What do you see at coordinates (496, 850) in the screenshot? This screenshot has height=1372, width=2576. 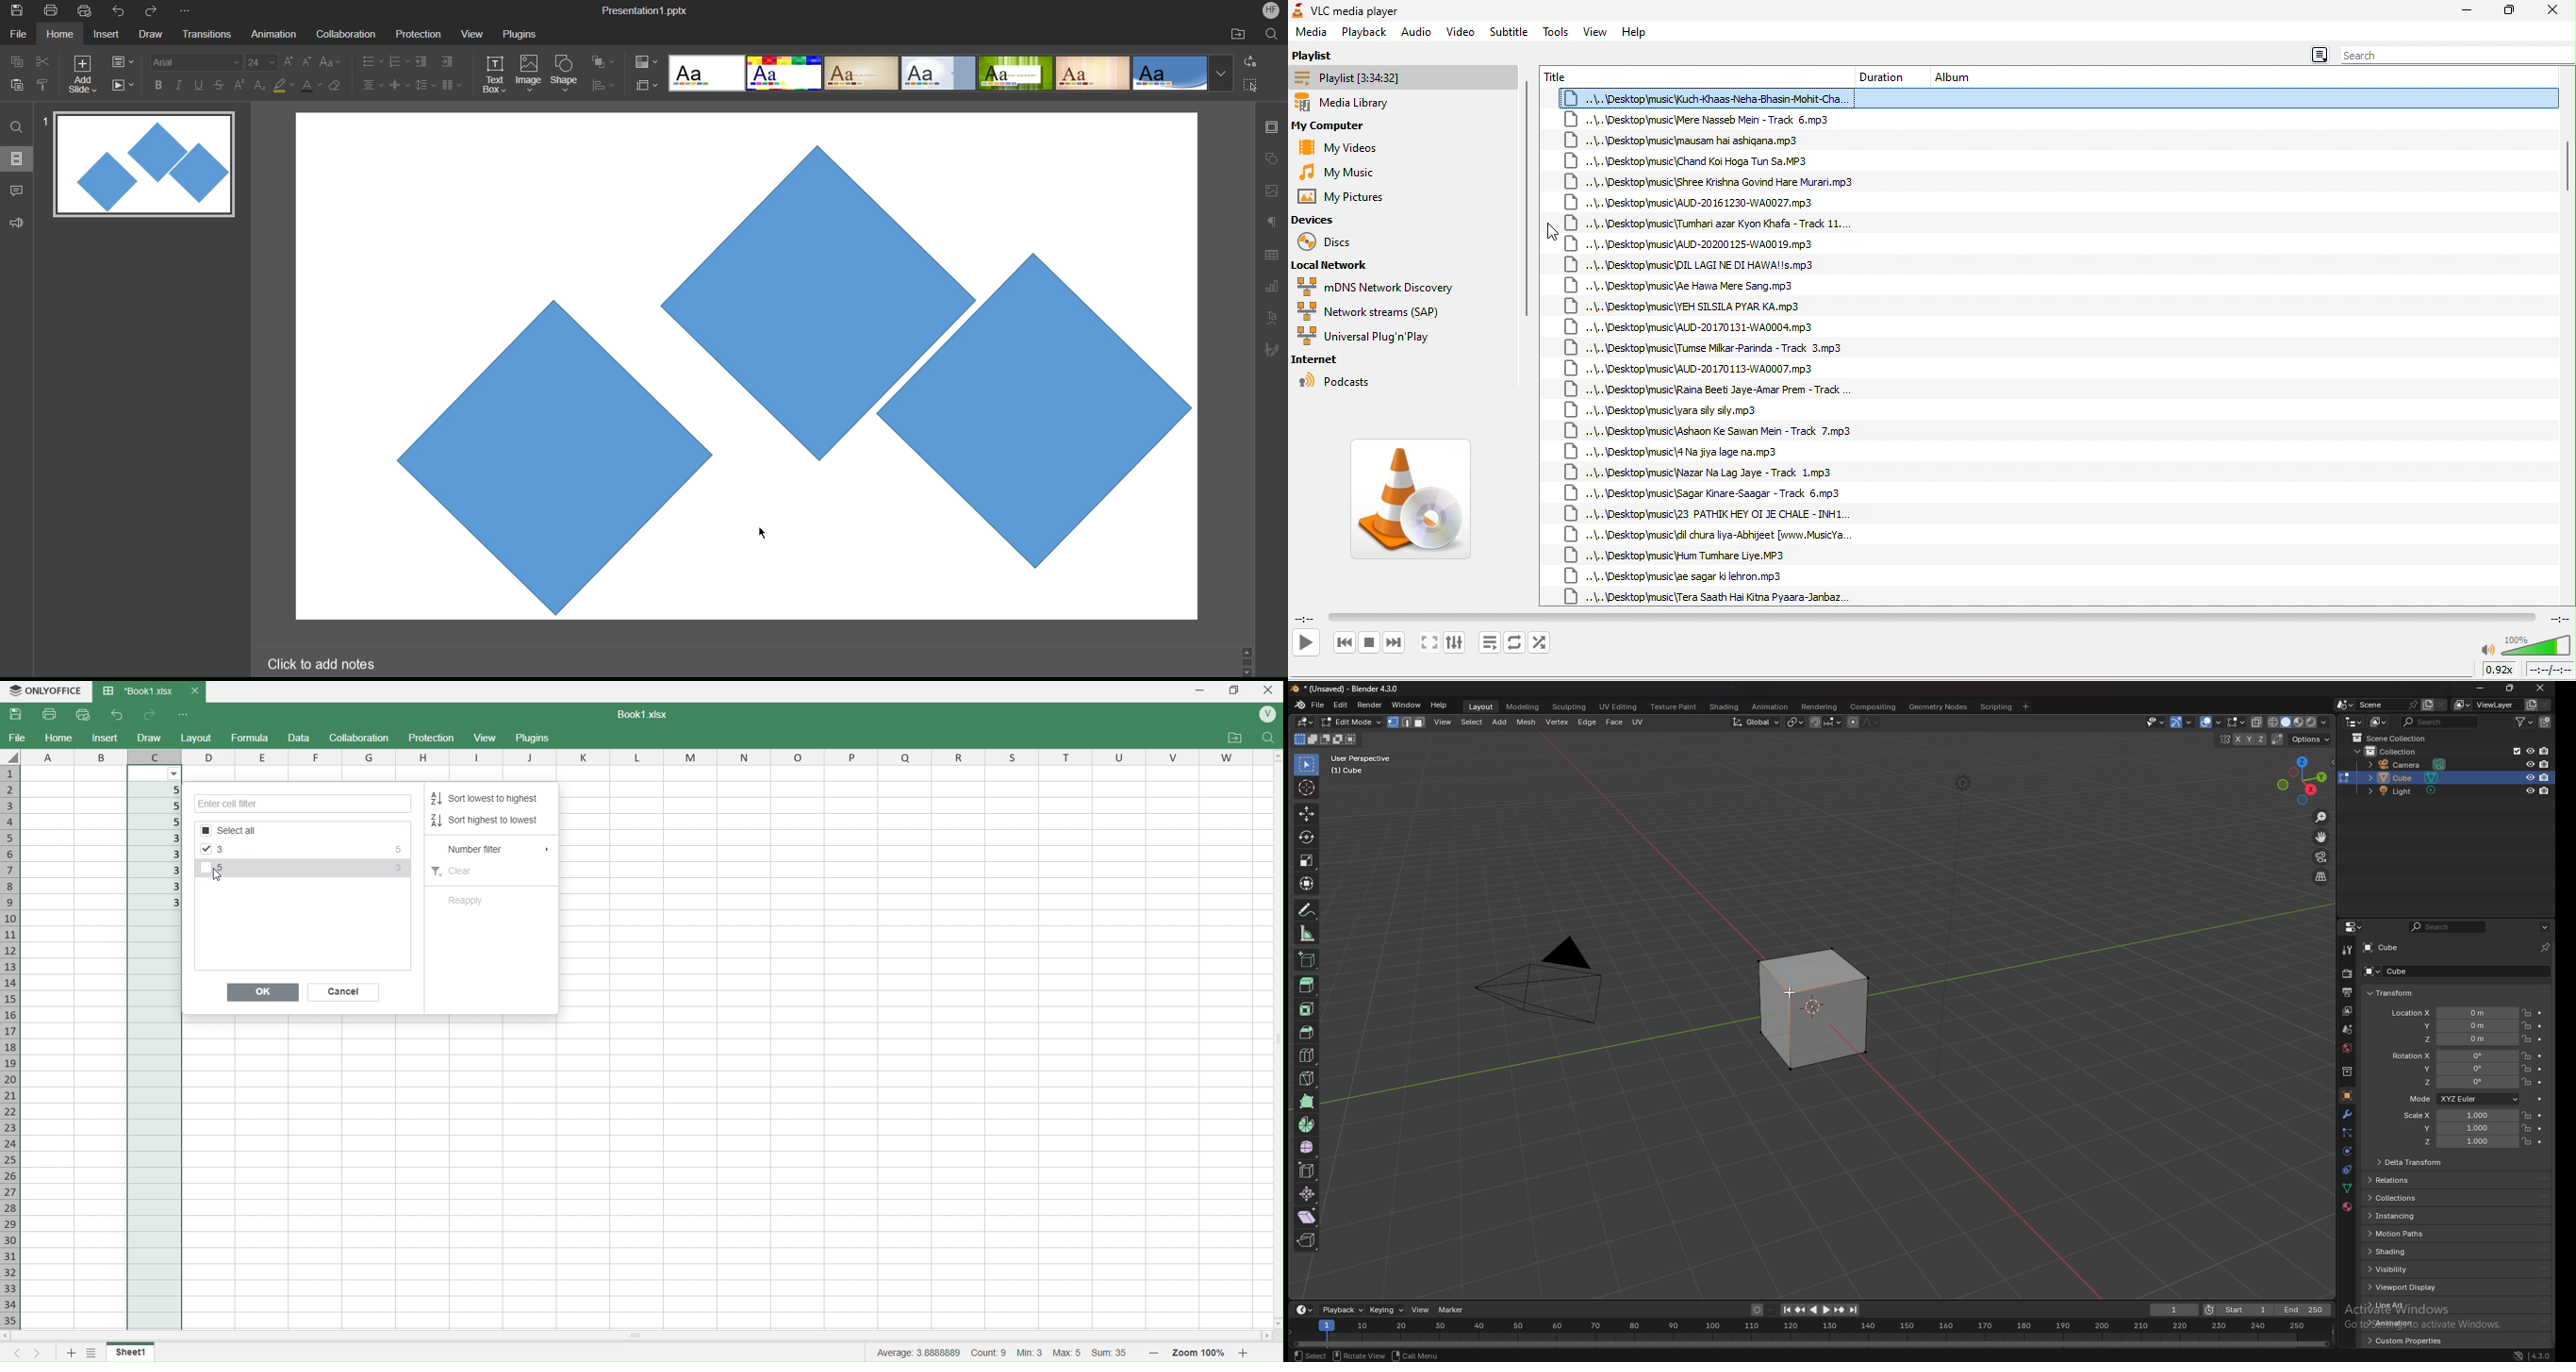 I see `Number filter` at bounding box center [496, 850].